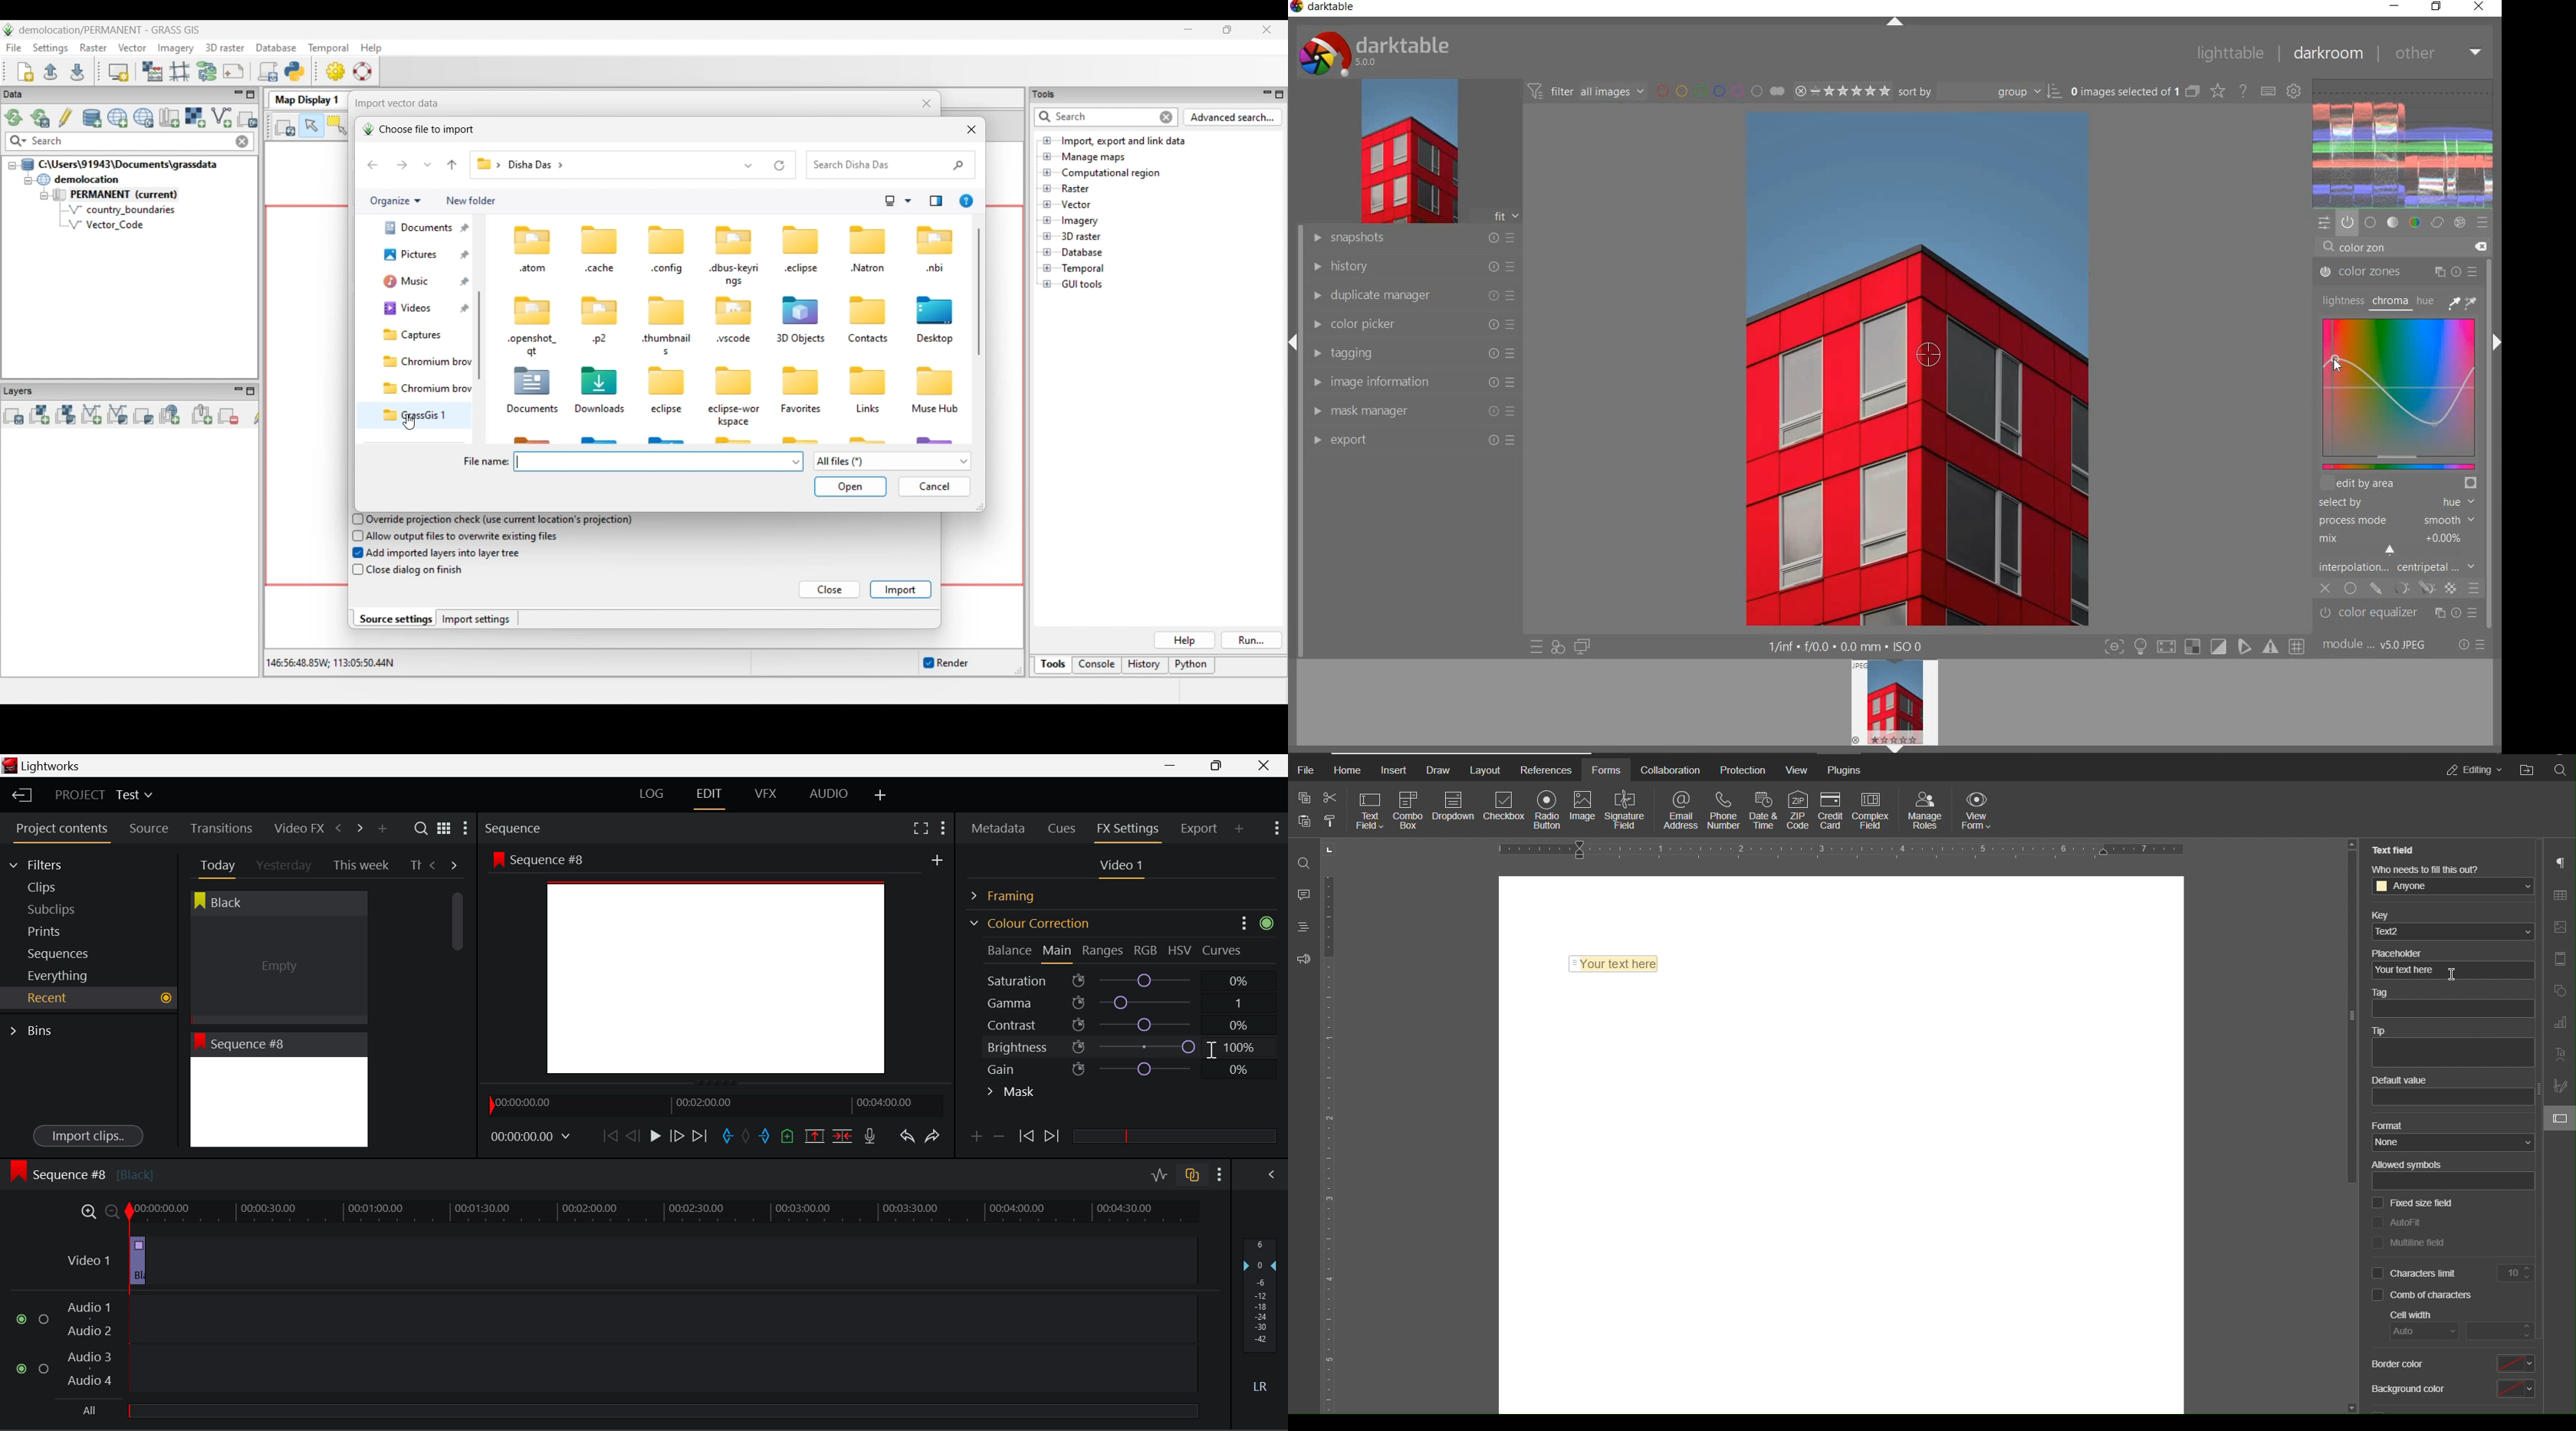  I want to click on Delete/Cut, so click(843, 1136).